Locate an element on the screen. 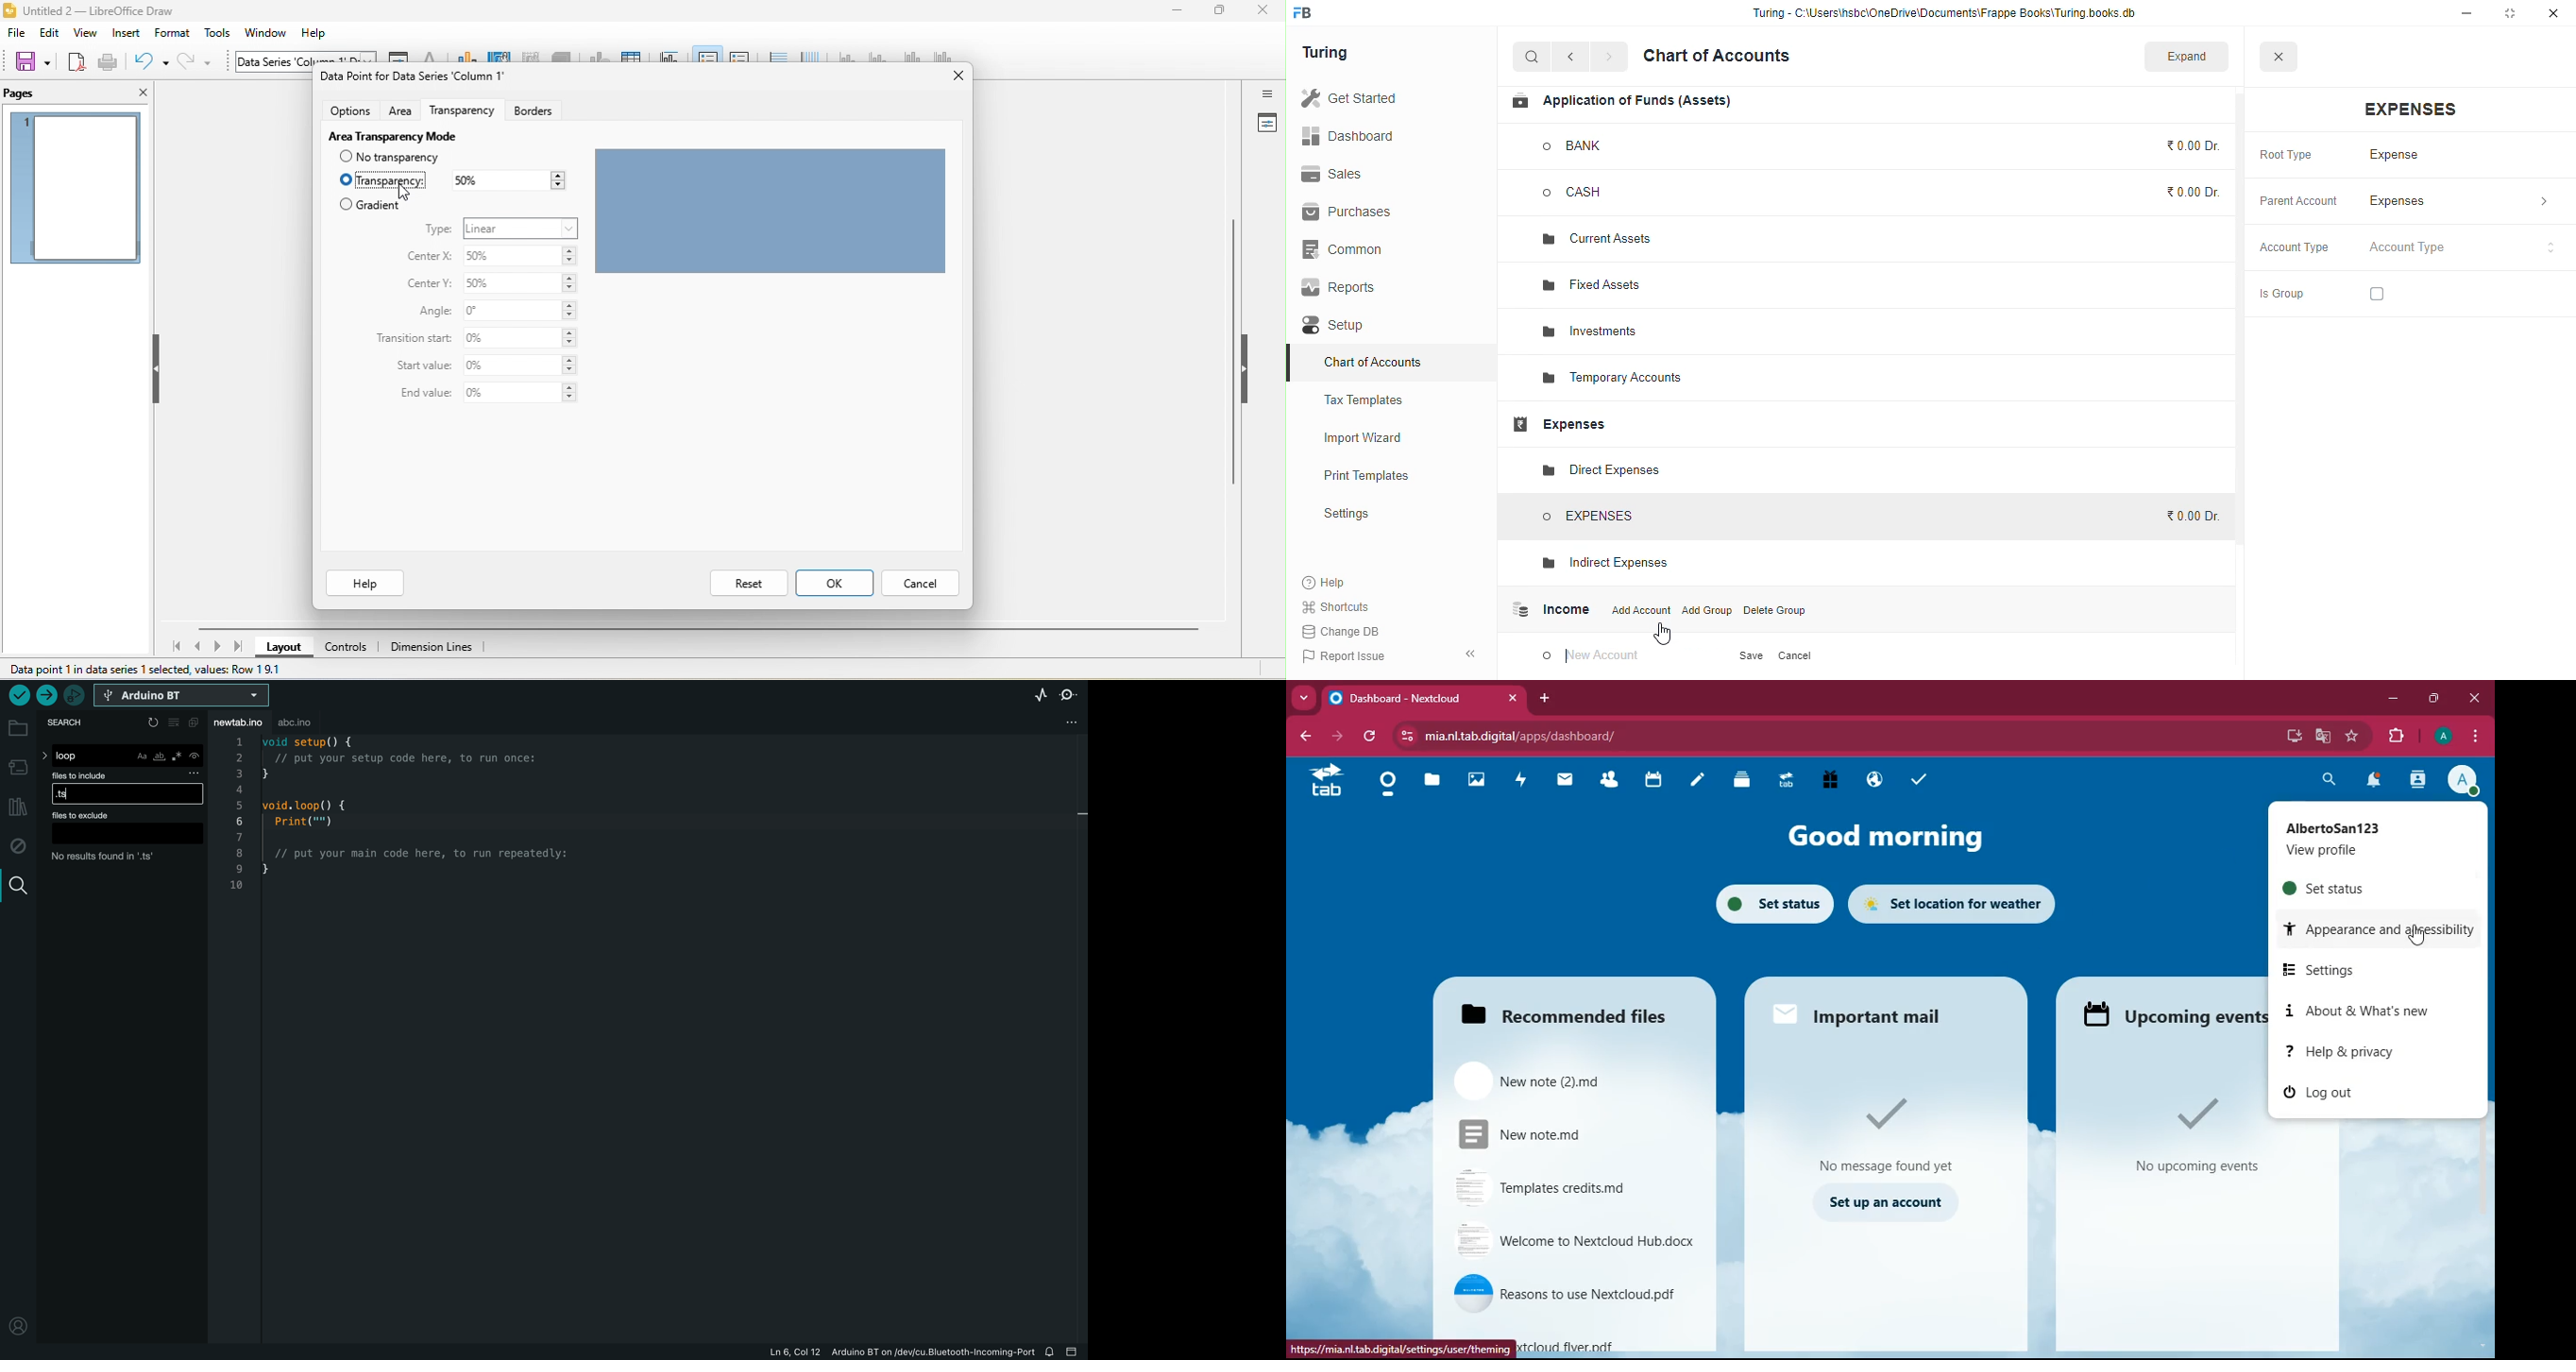 This screenshot has width=2576, height=1372. toggle sidebar is located at coordinates (1471, 654).